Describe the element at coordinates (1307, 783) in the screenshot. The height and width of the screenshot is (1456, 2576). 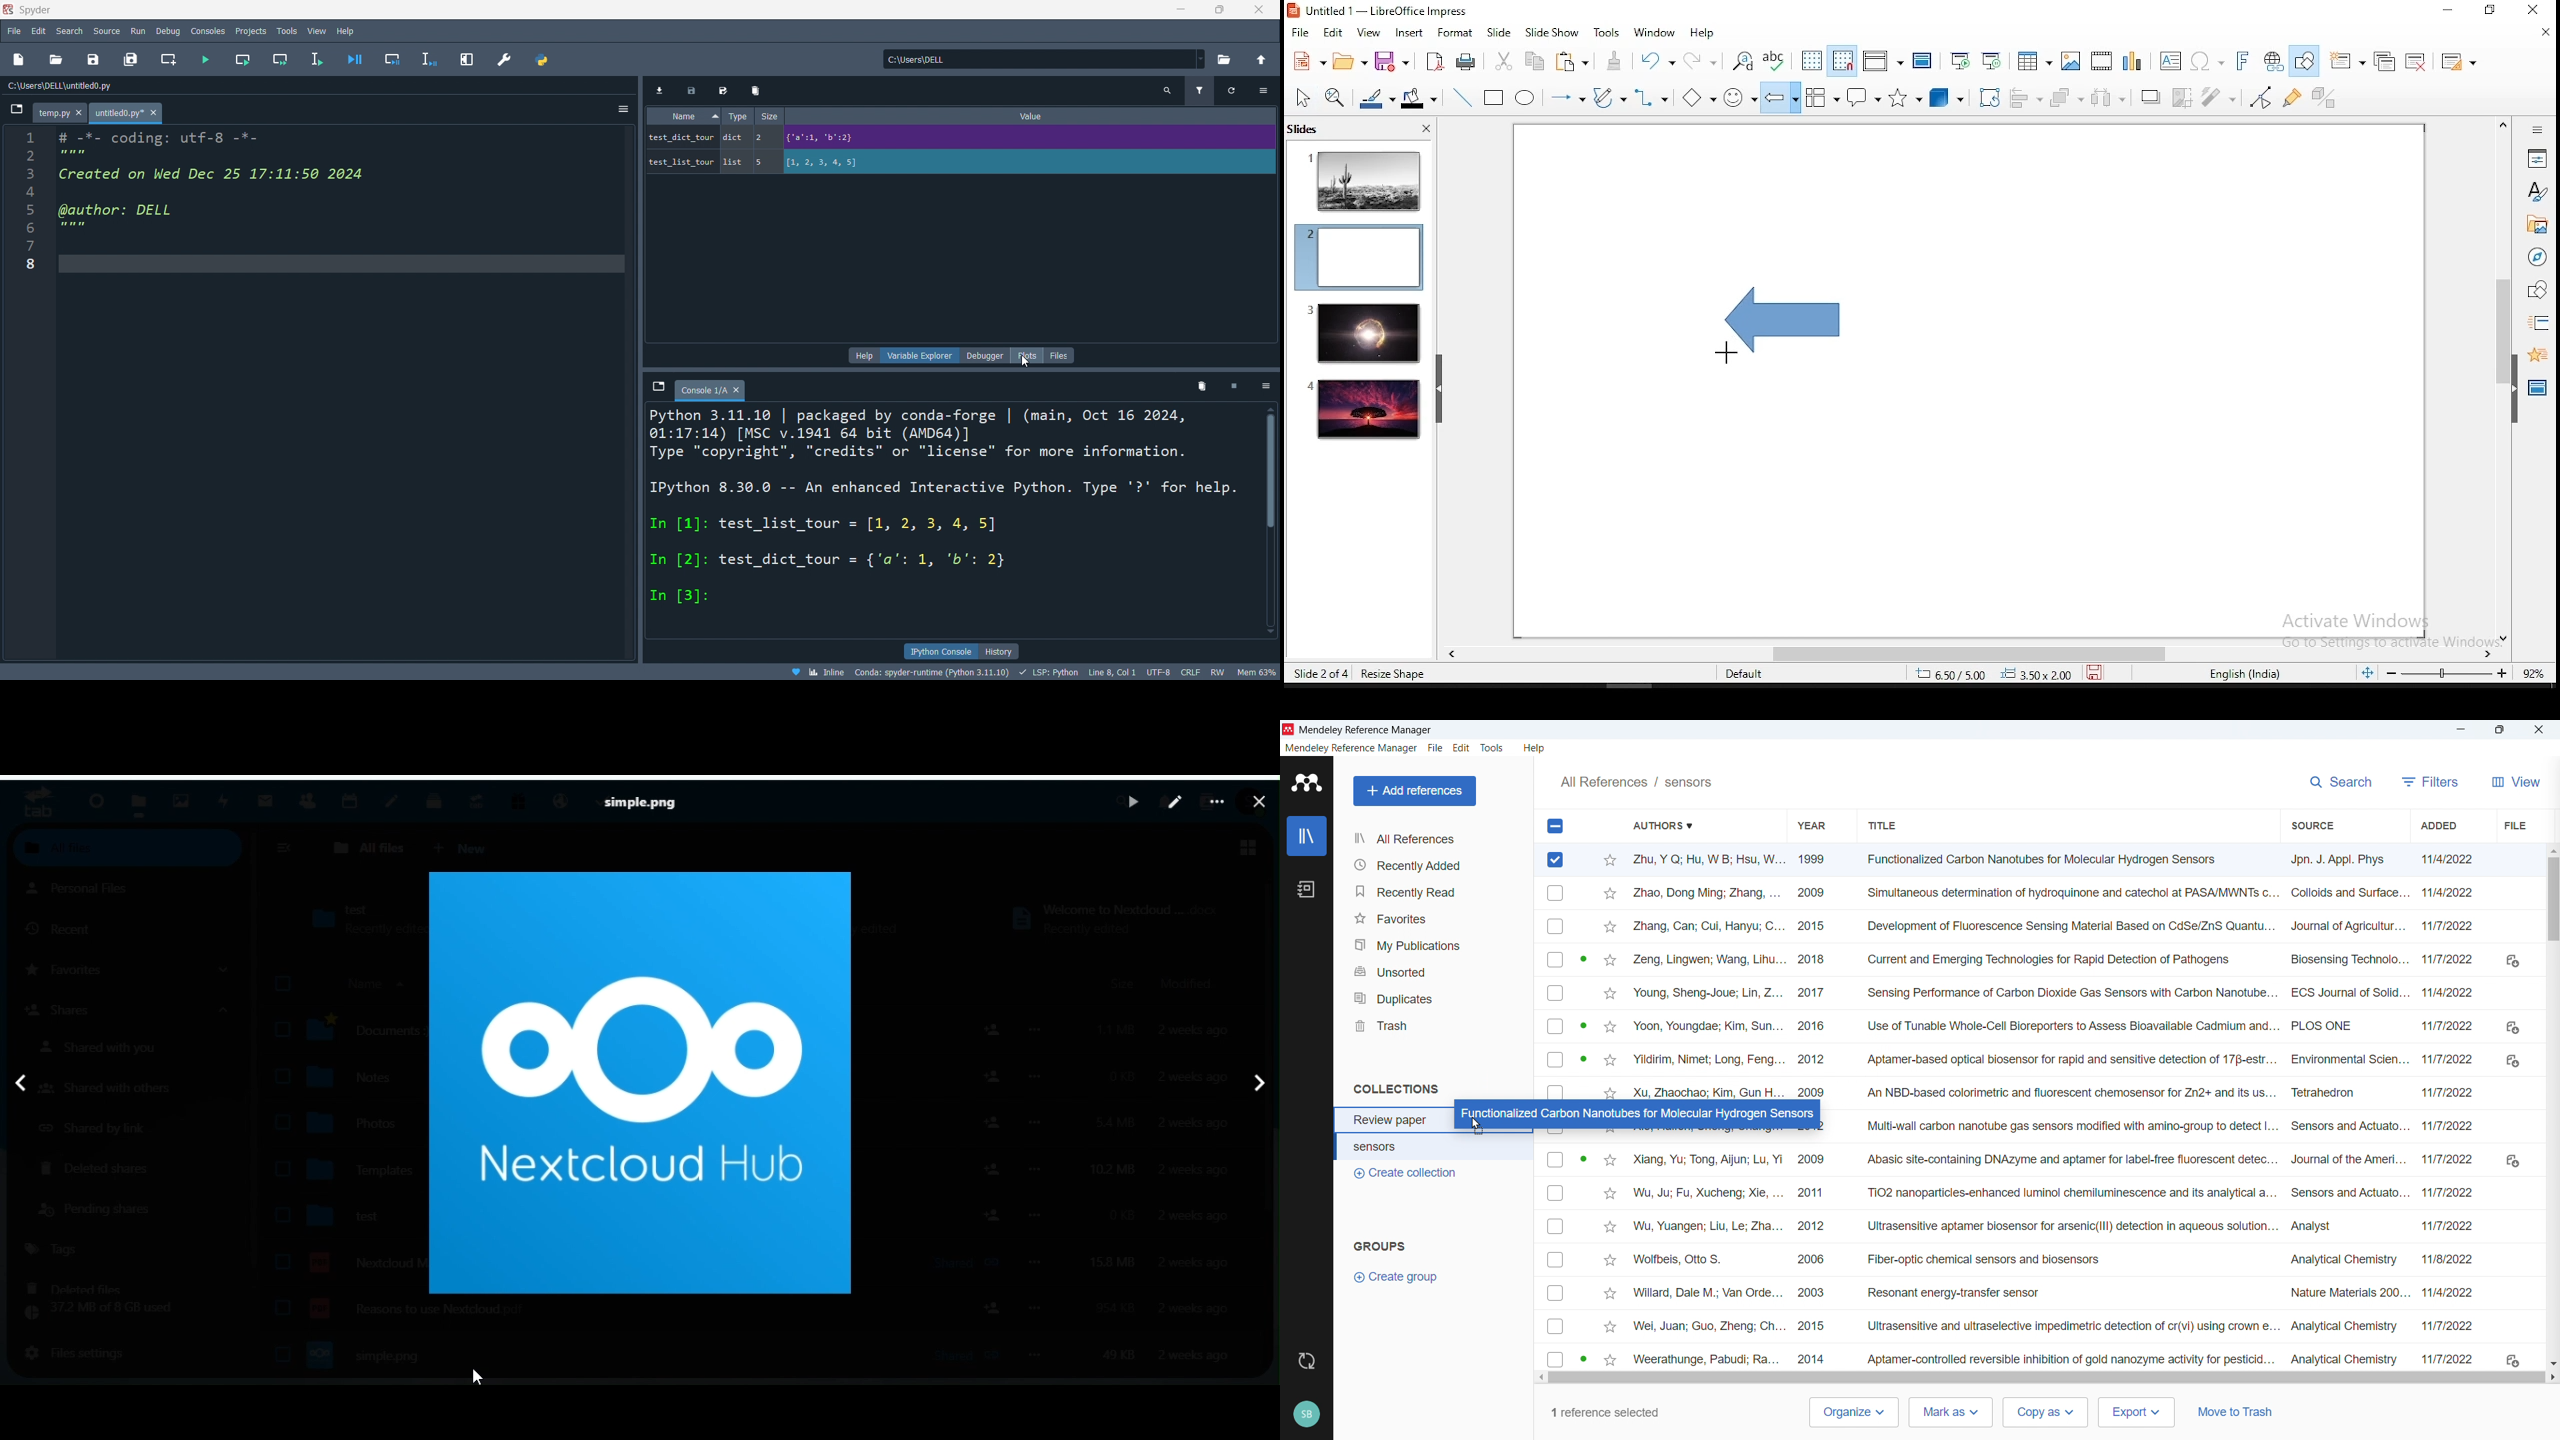
I see `Logo ` at that location.